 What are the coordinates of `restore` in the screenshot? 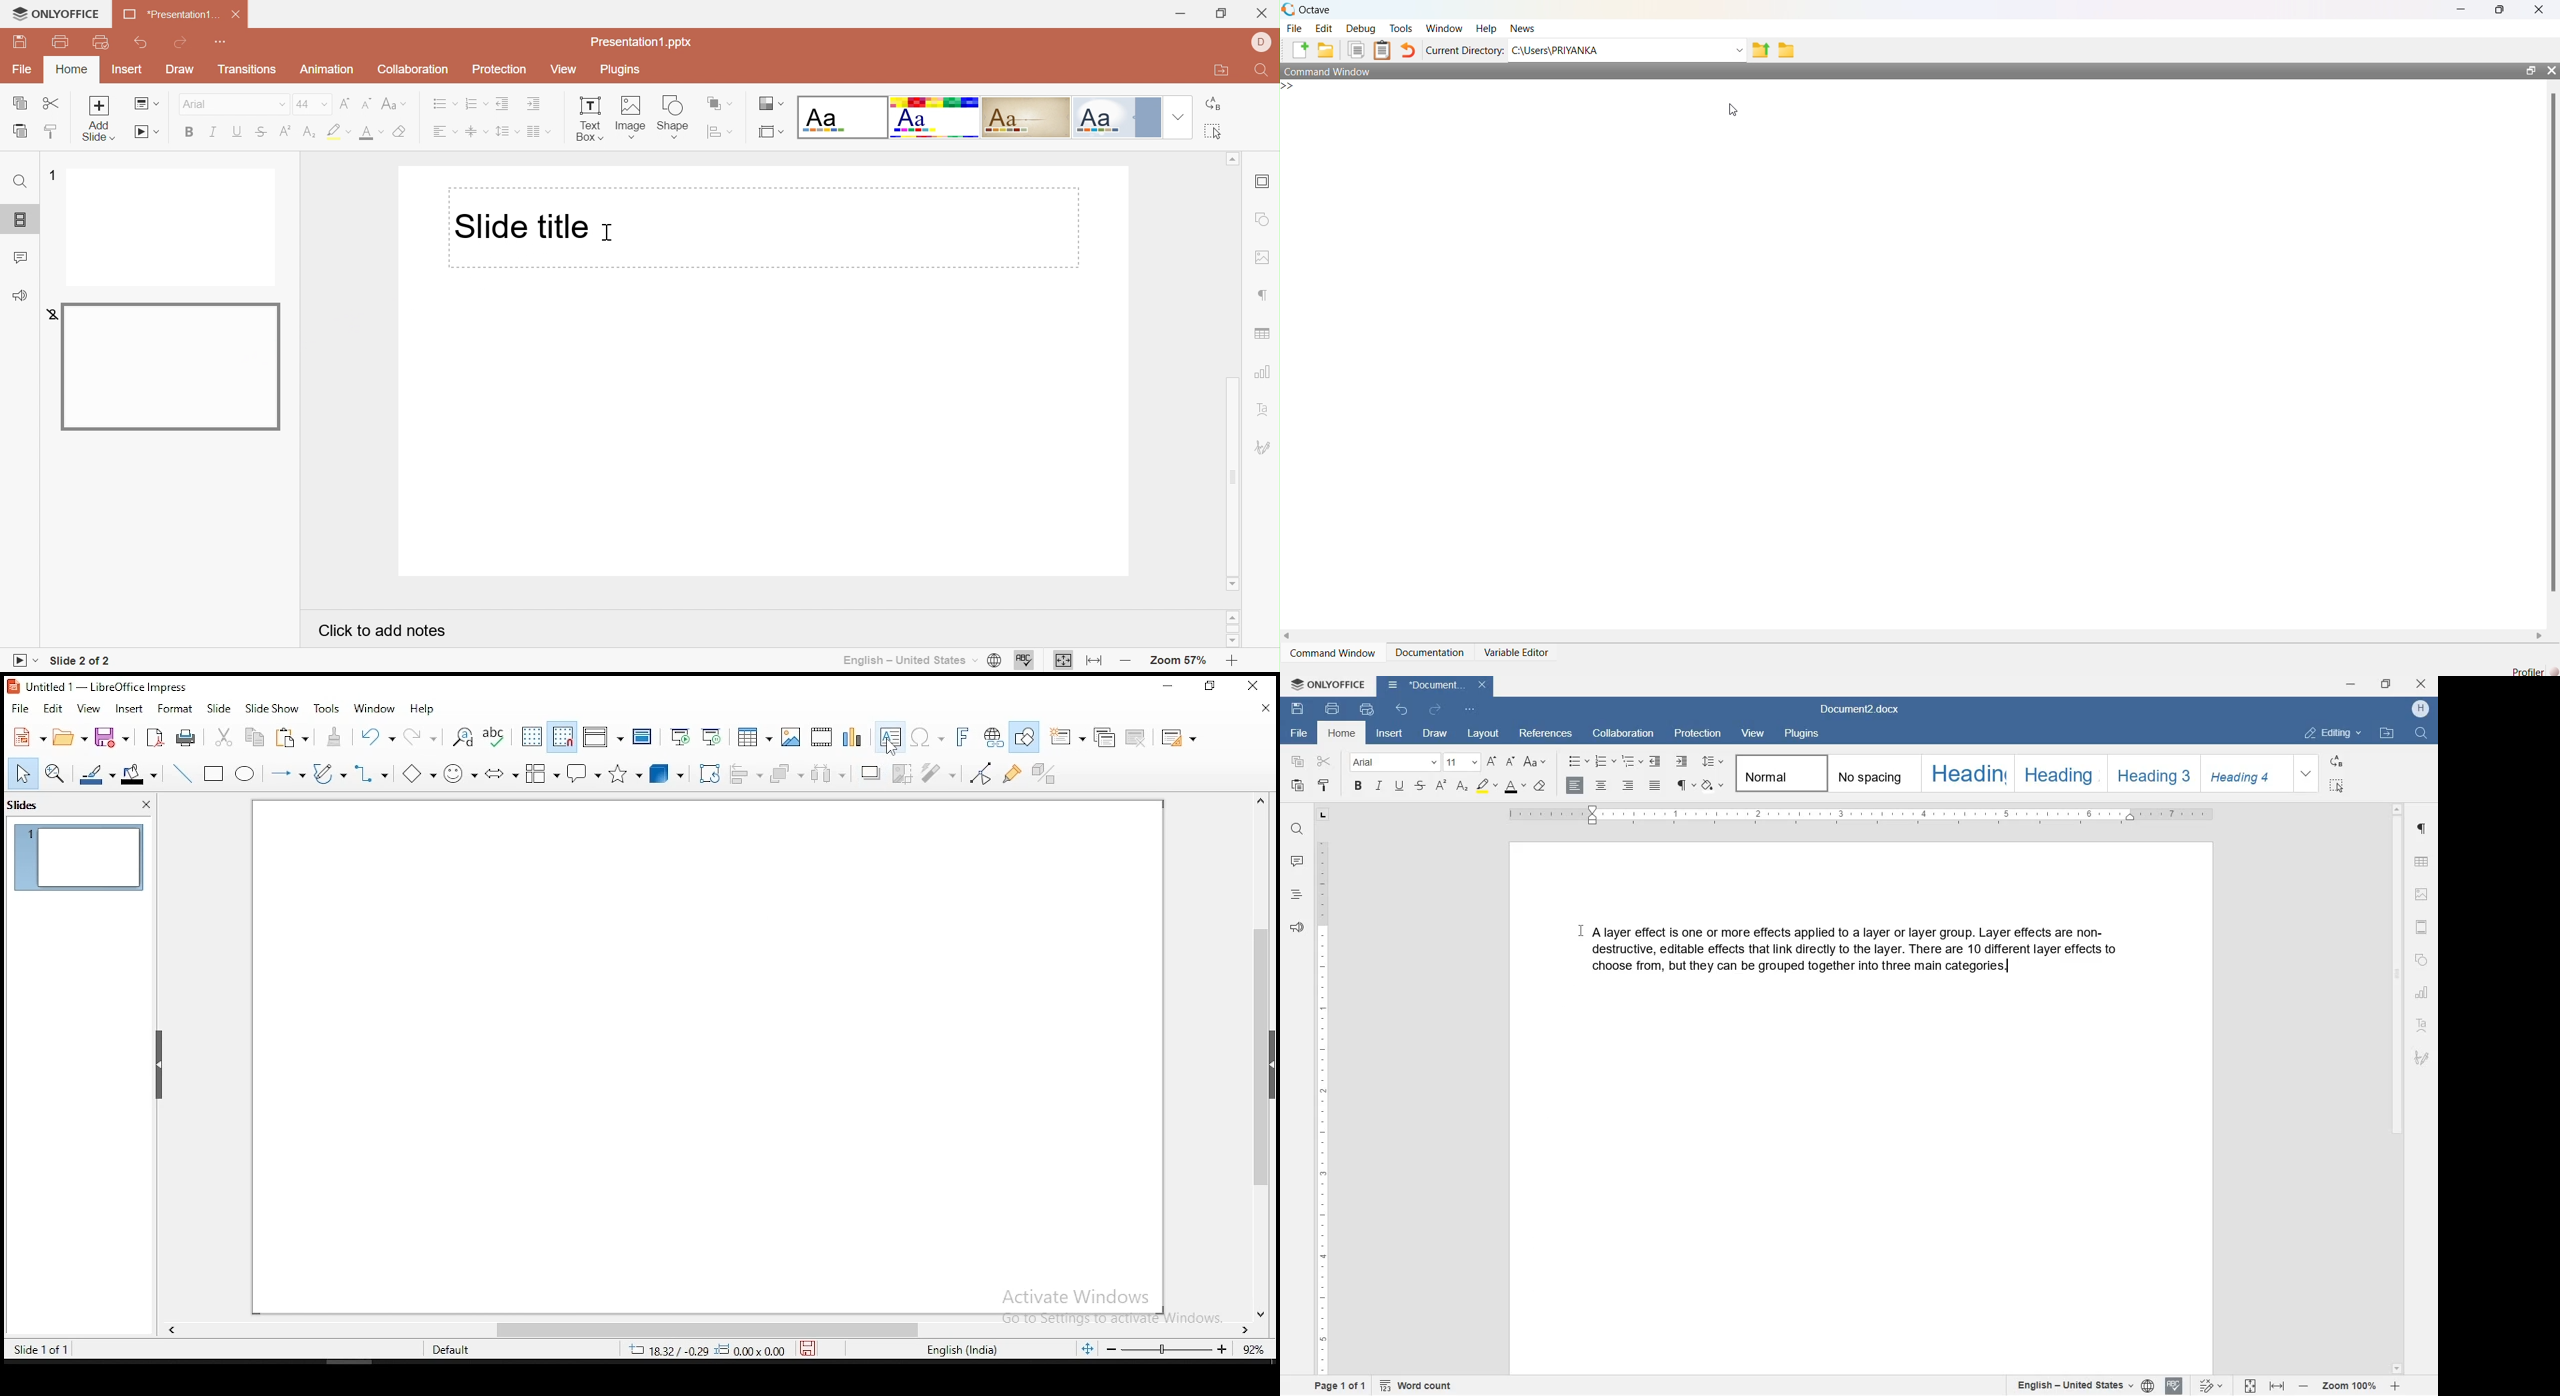 It's located at (2389, 684).